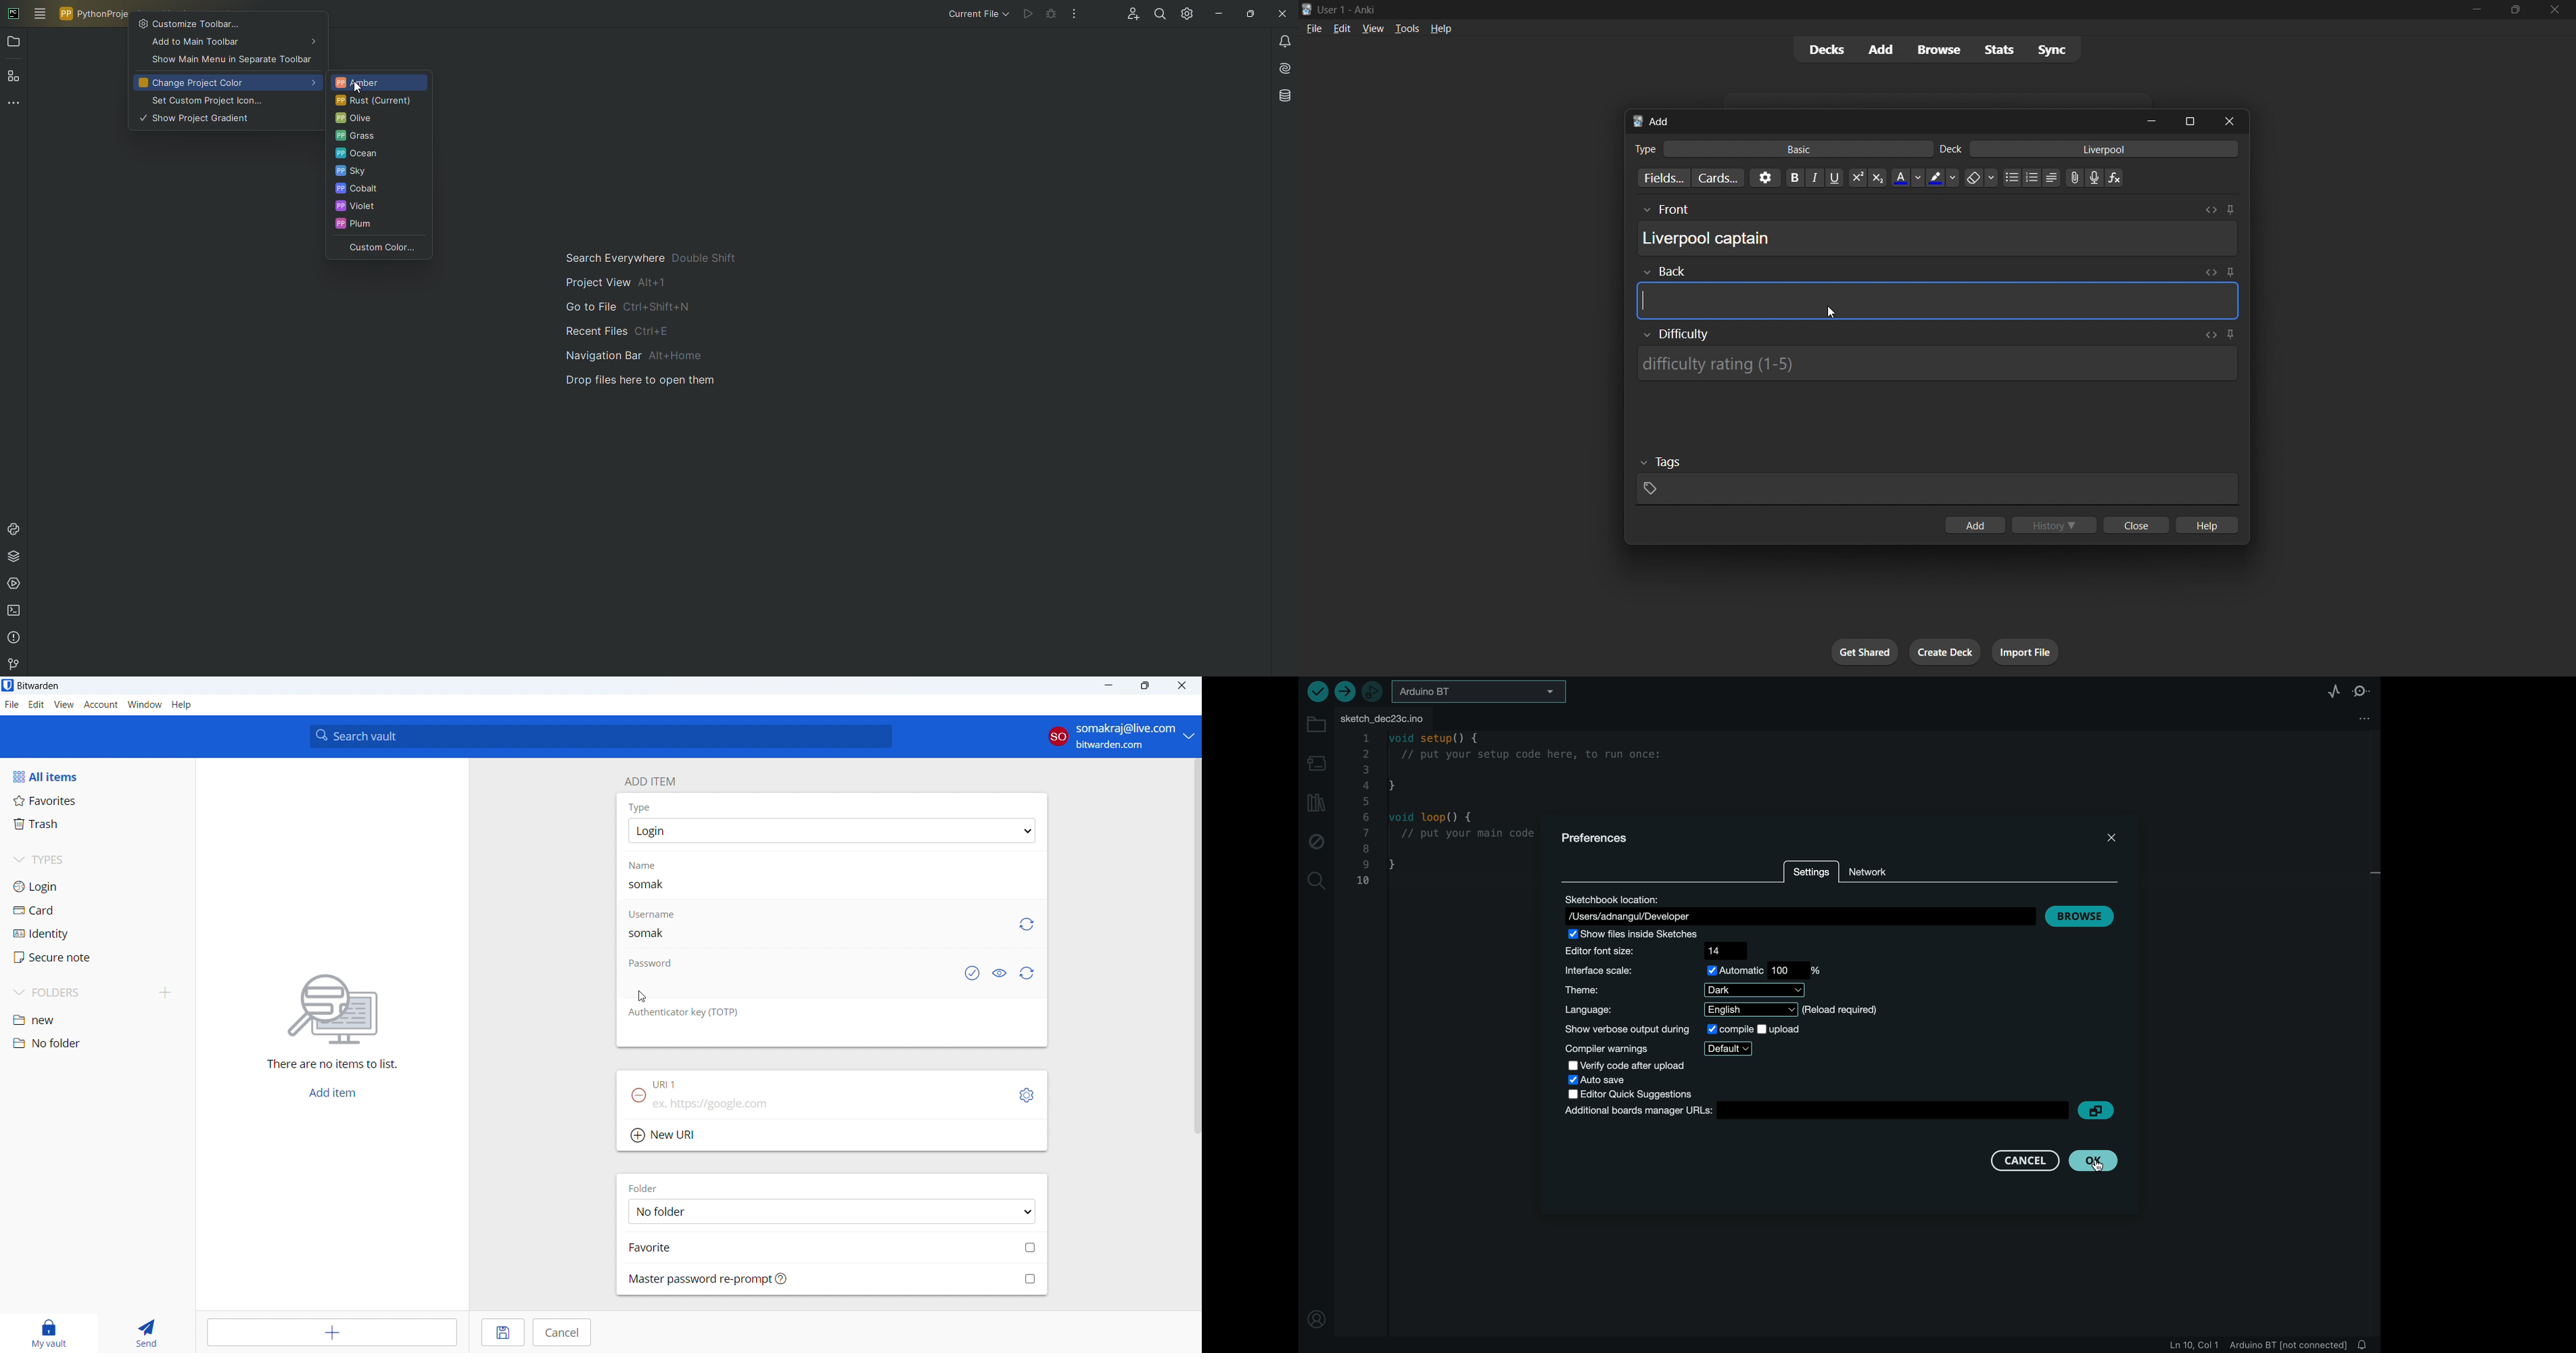 The width and height of the screenshot is (2576, 1372). I want to click on otp, so click(685, 1012).